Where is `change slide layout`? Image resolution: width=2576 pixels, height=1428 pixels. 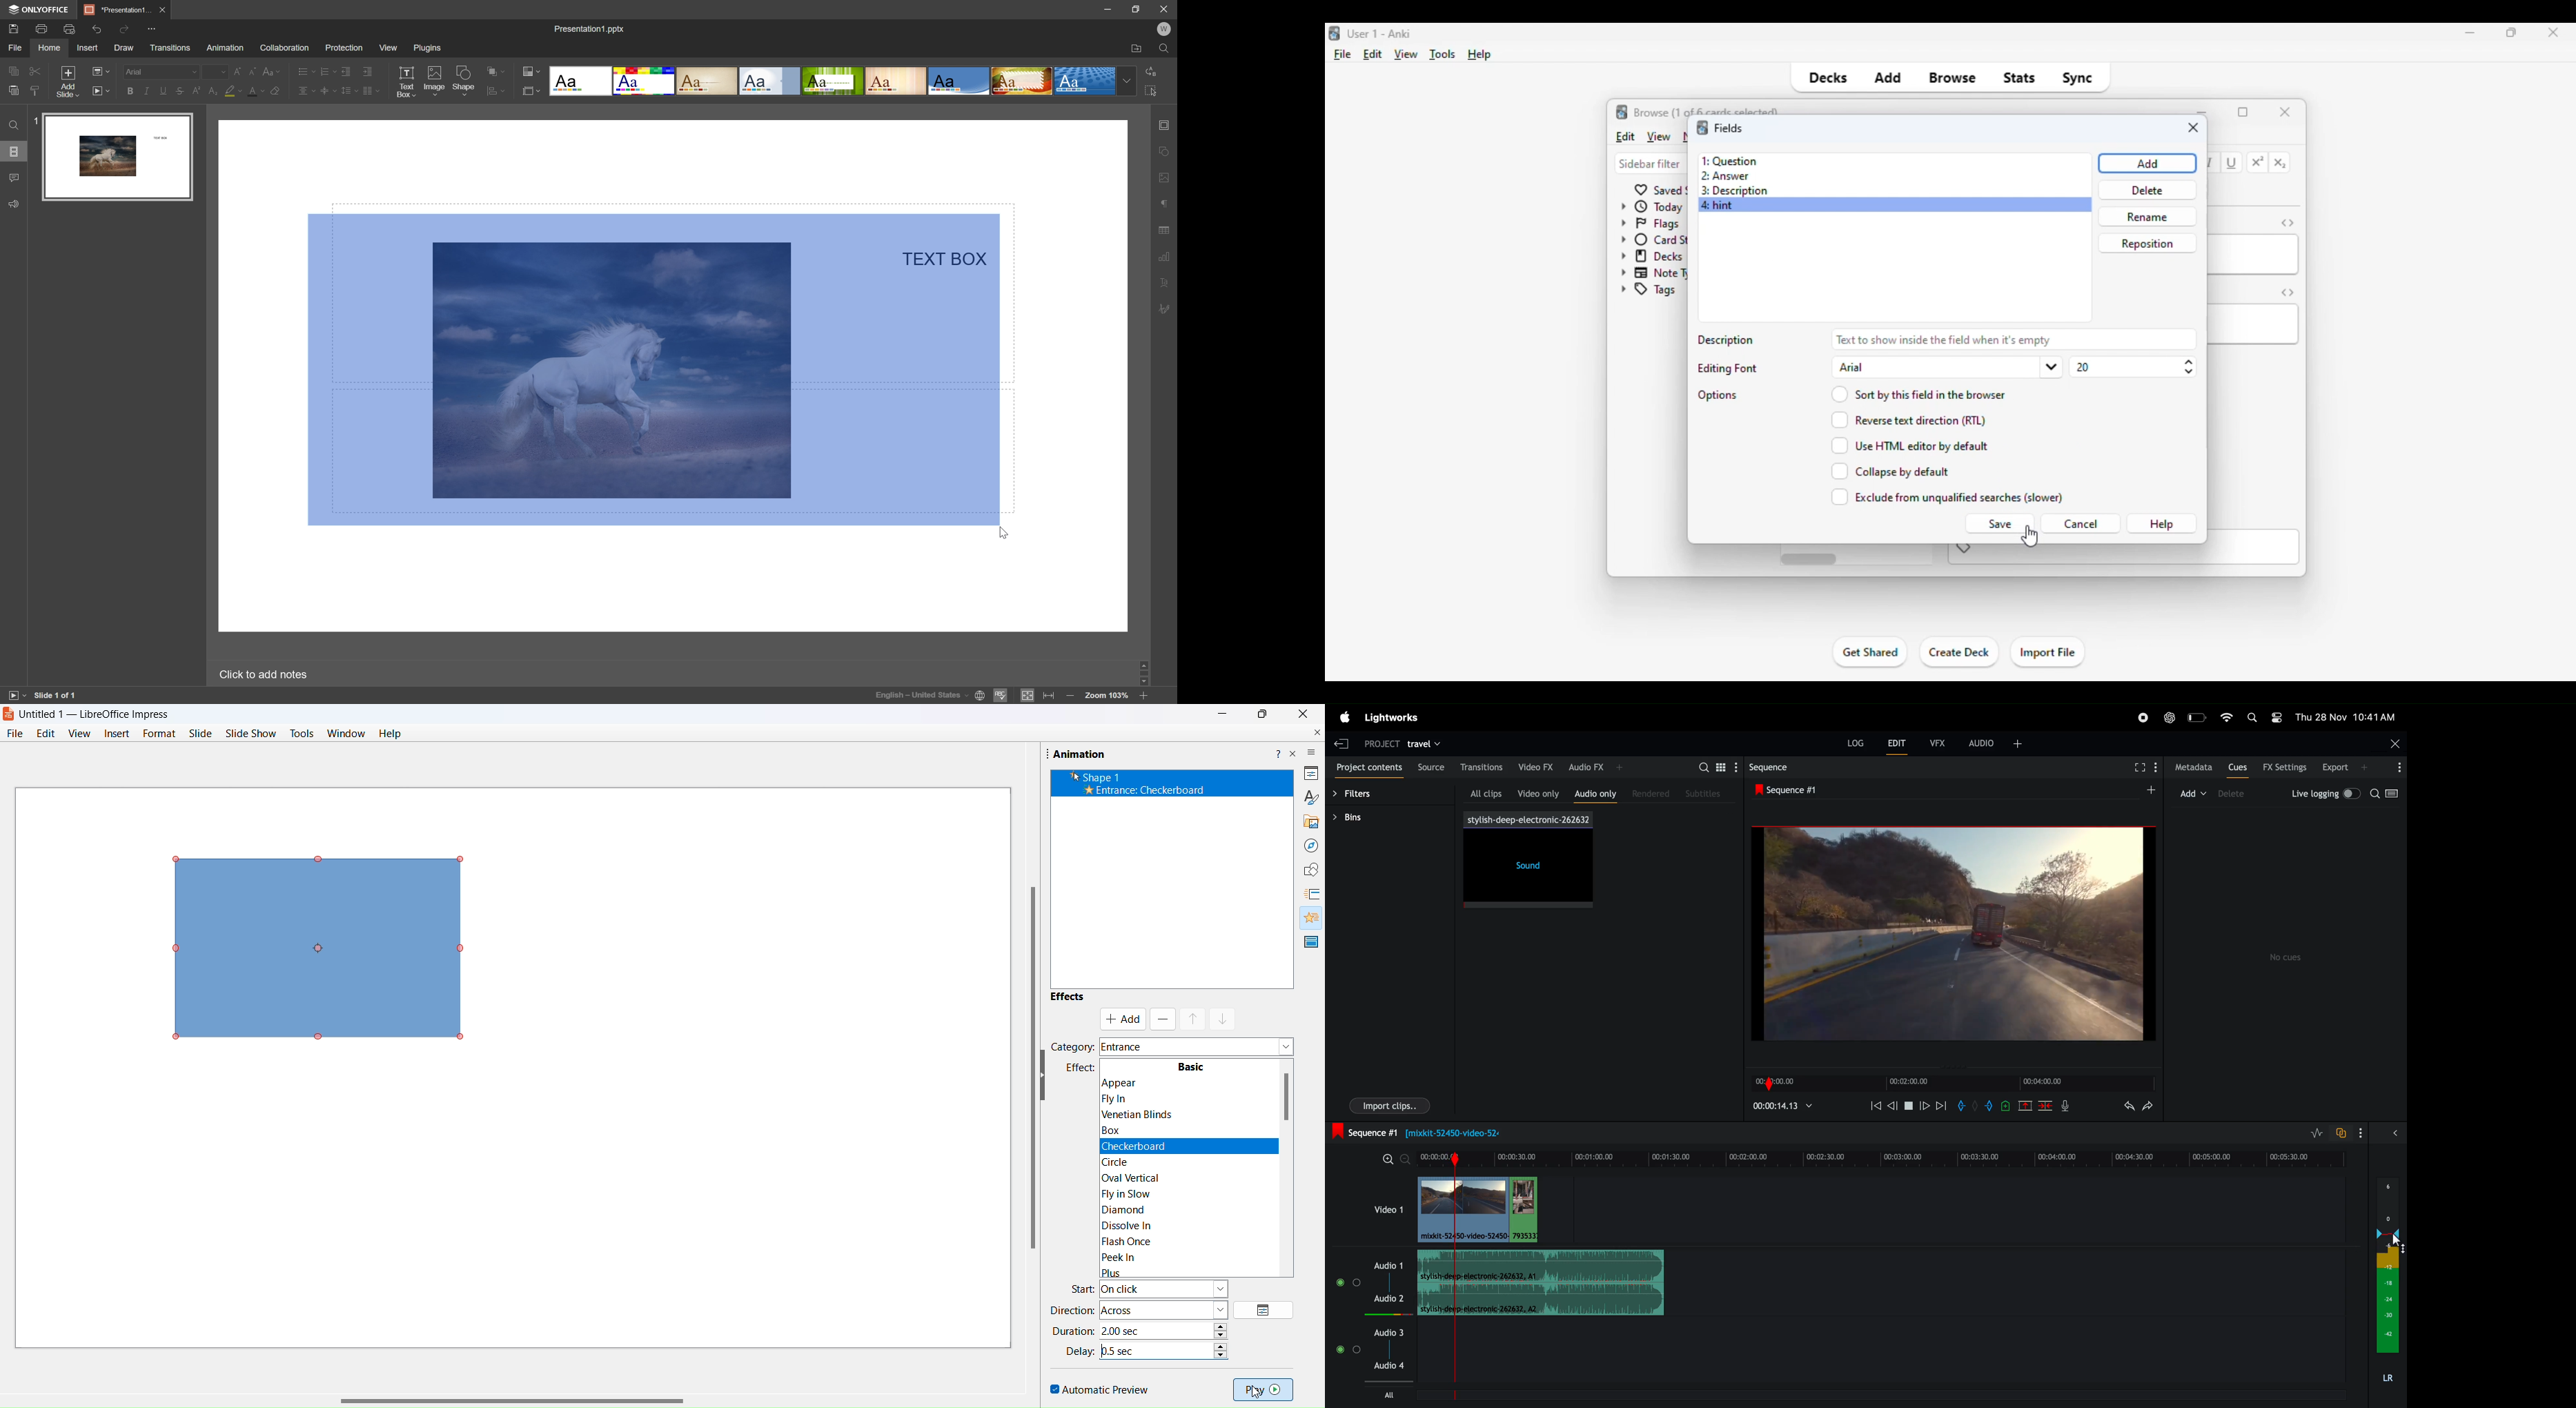
change slide layout is located at coordinates (100, 70).